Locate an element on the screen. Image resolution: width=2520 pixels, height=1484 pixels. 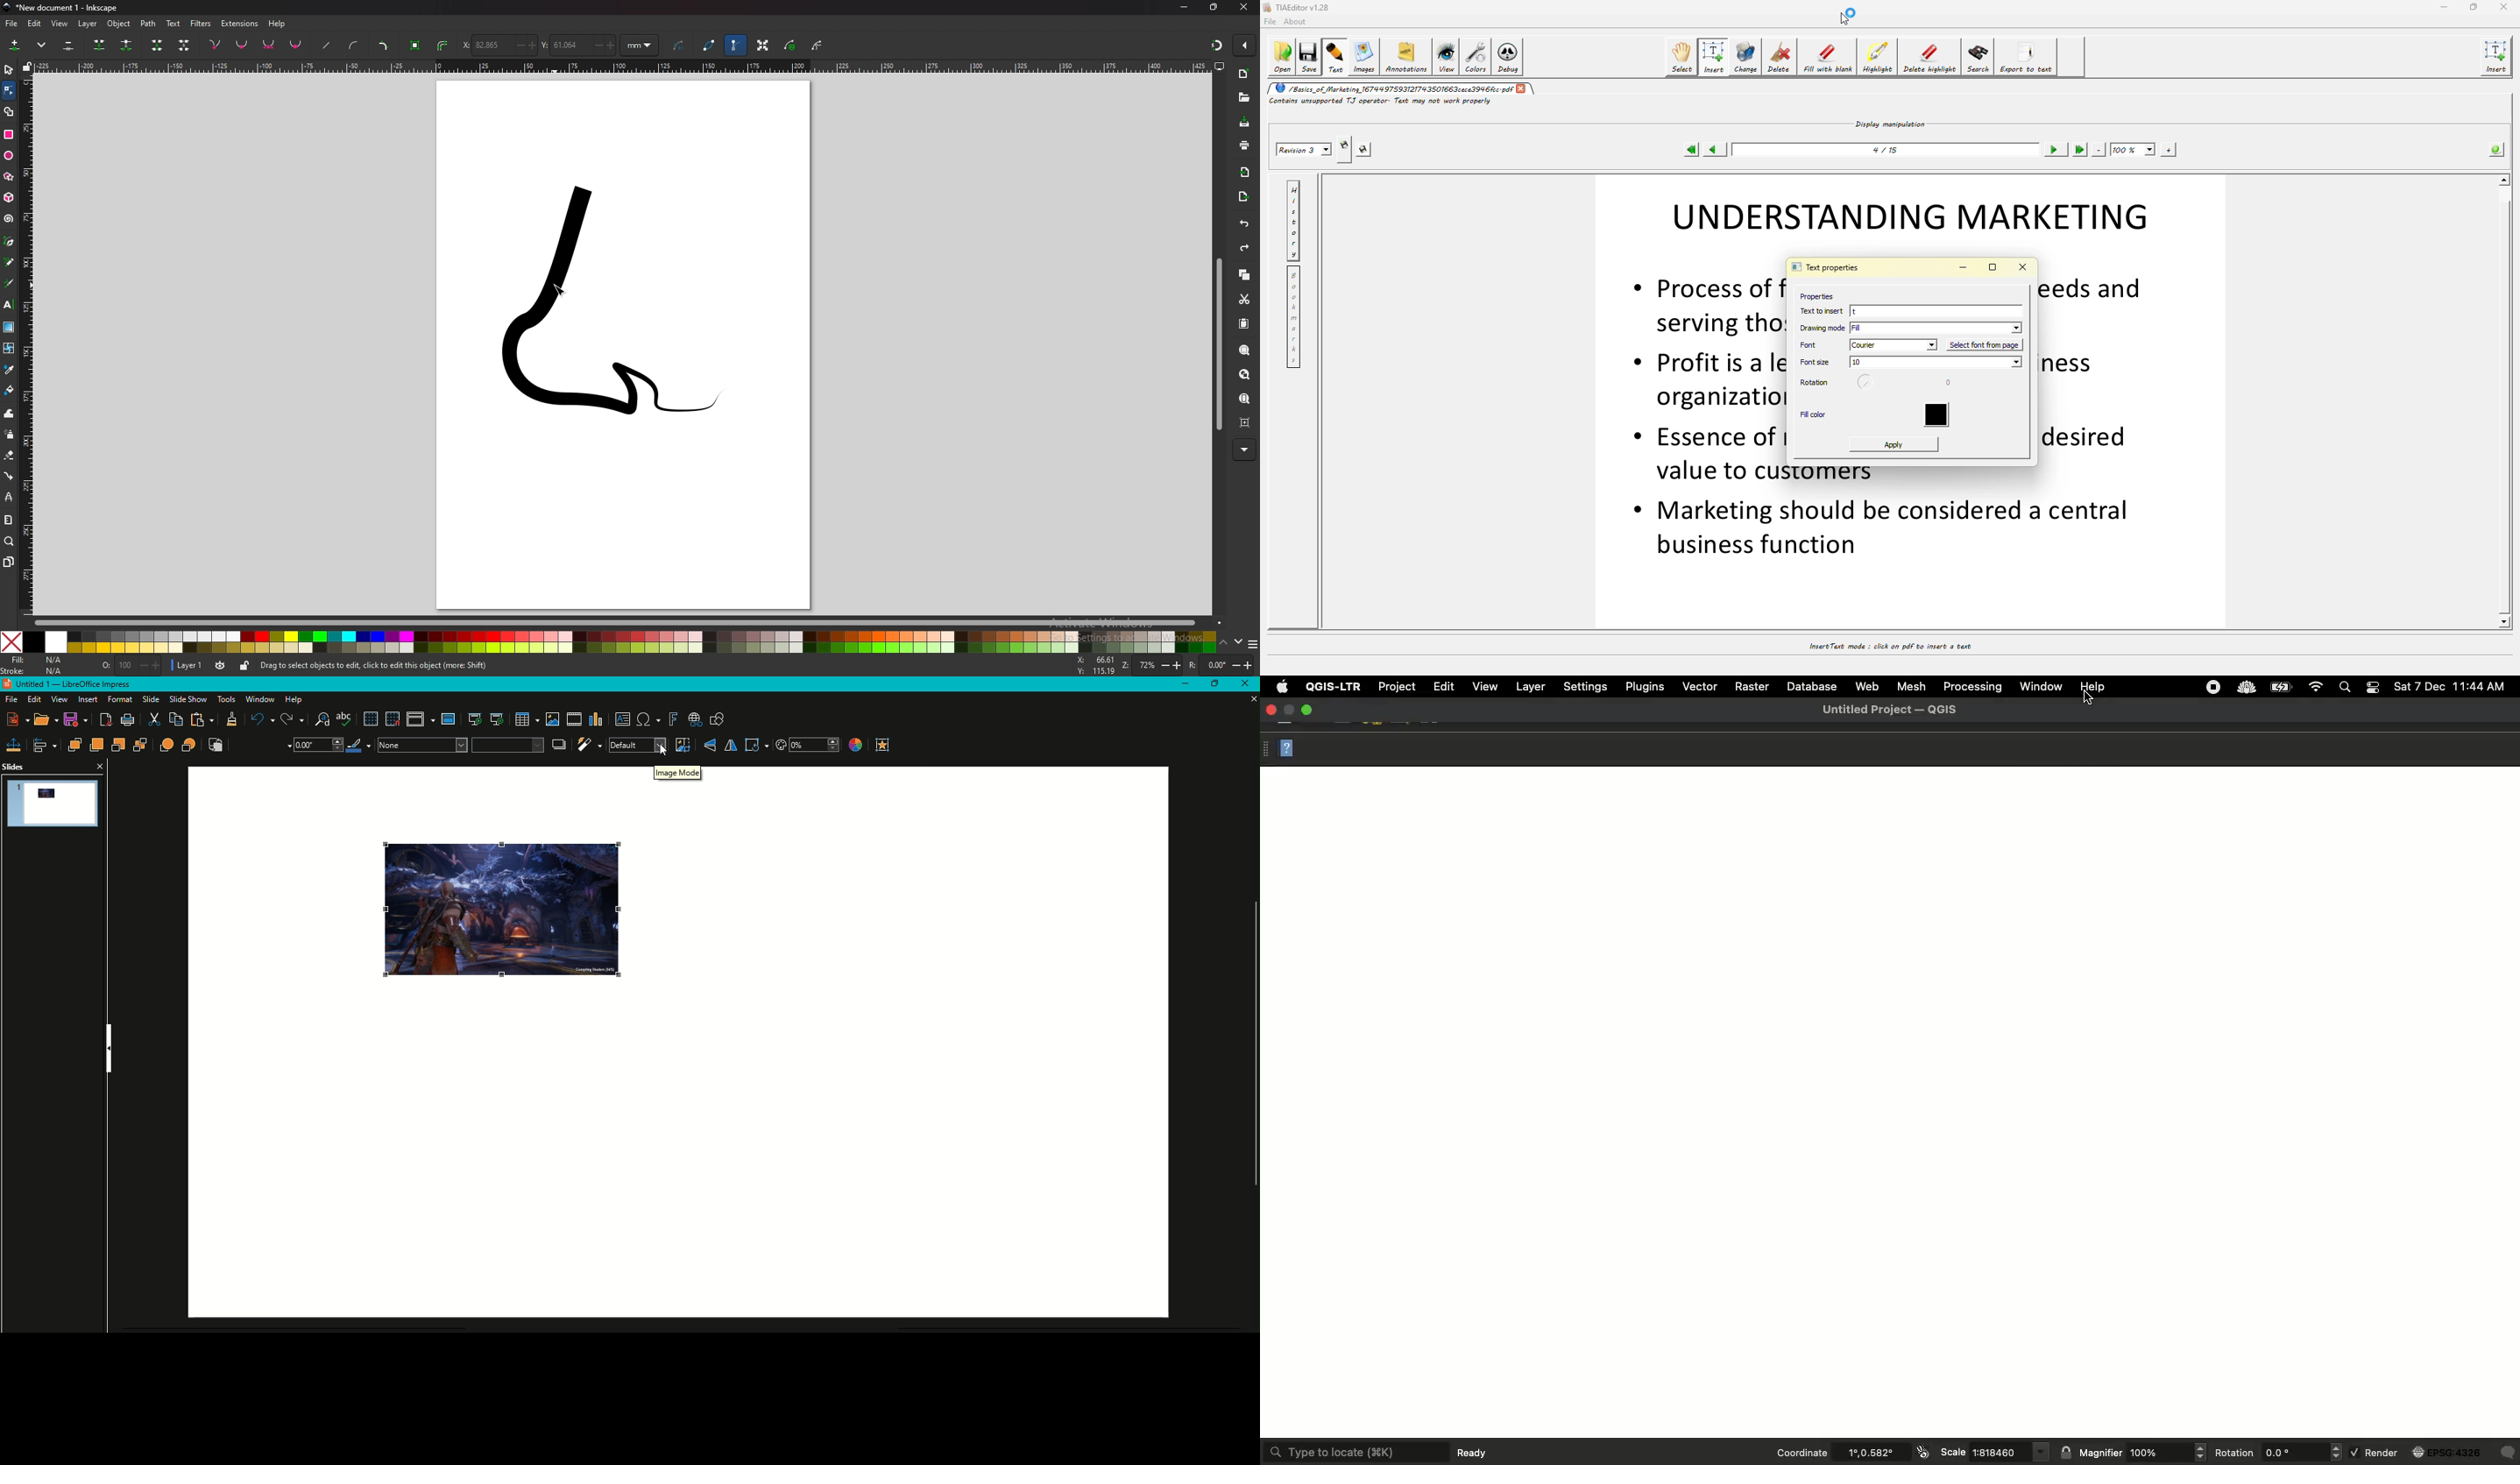
selector is located at coordinates (9, 70).